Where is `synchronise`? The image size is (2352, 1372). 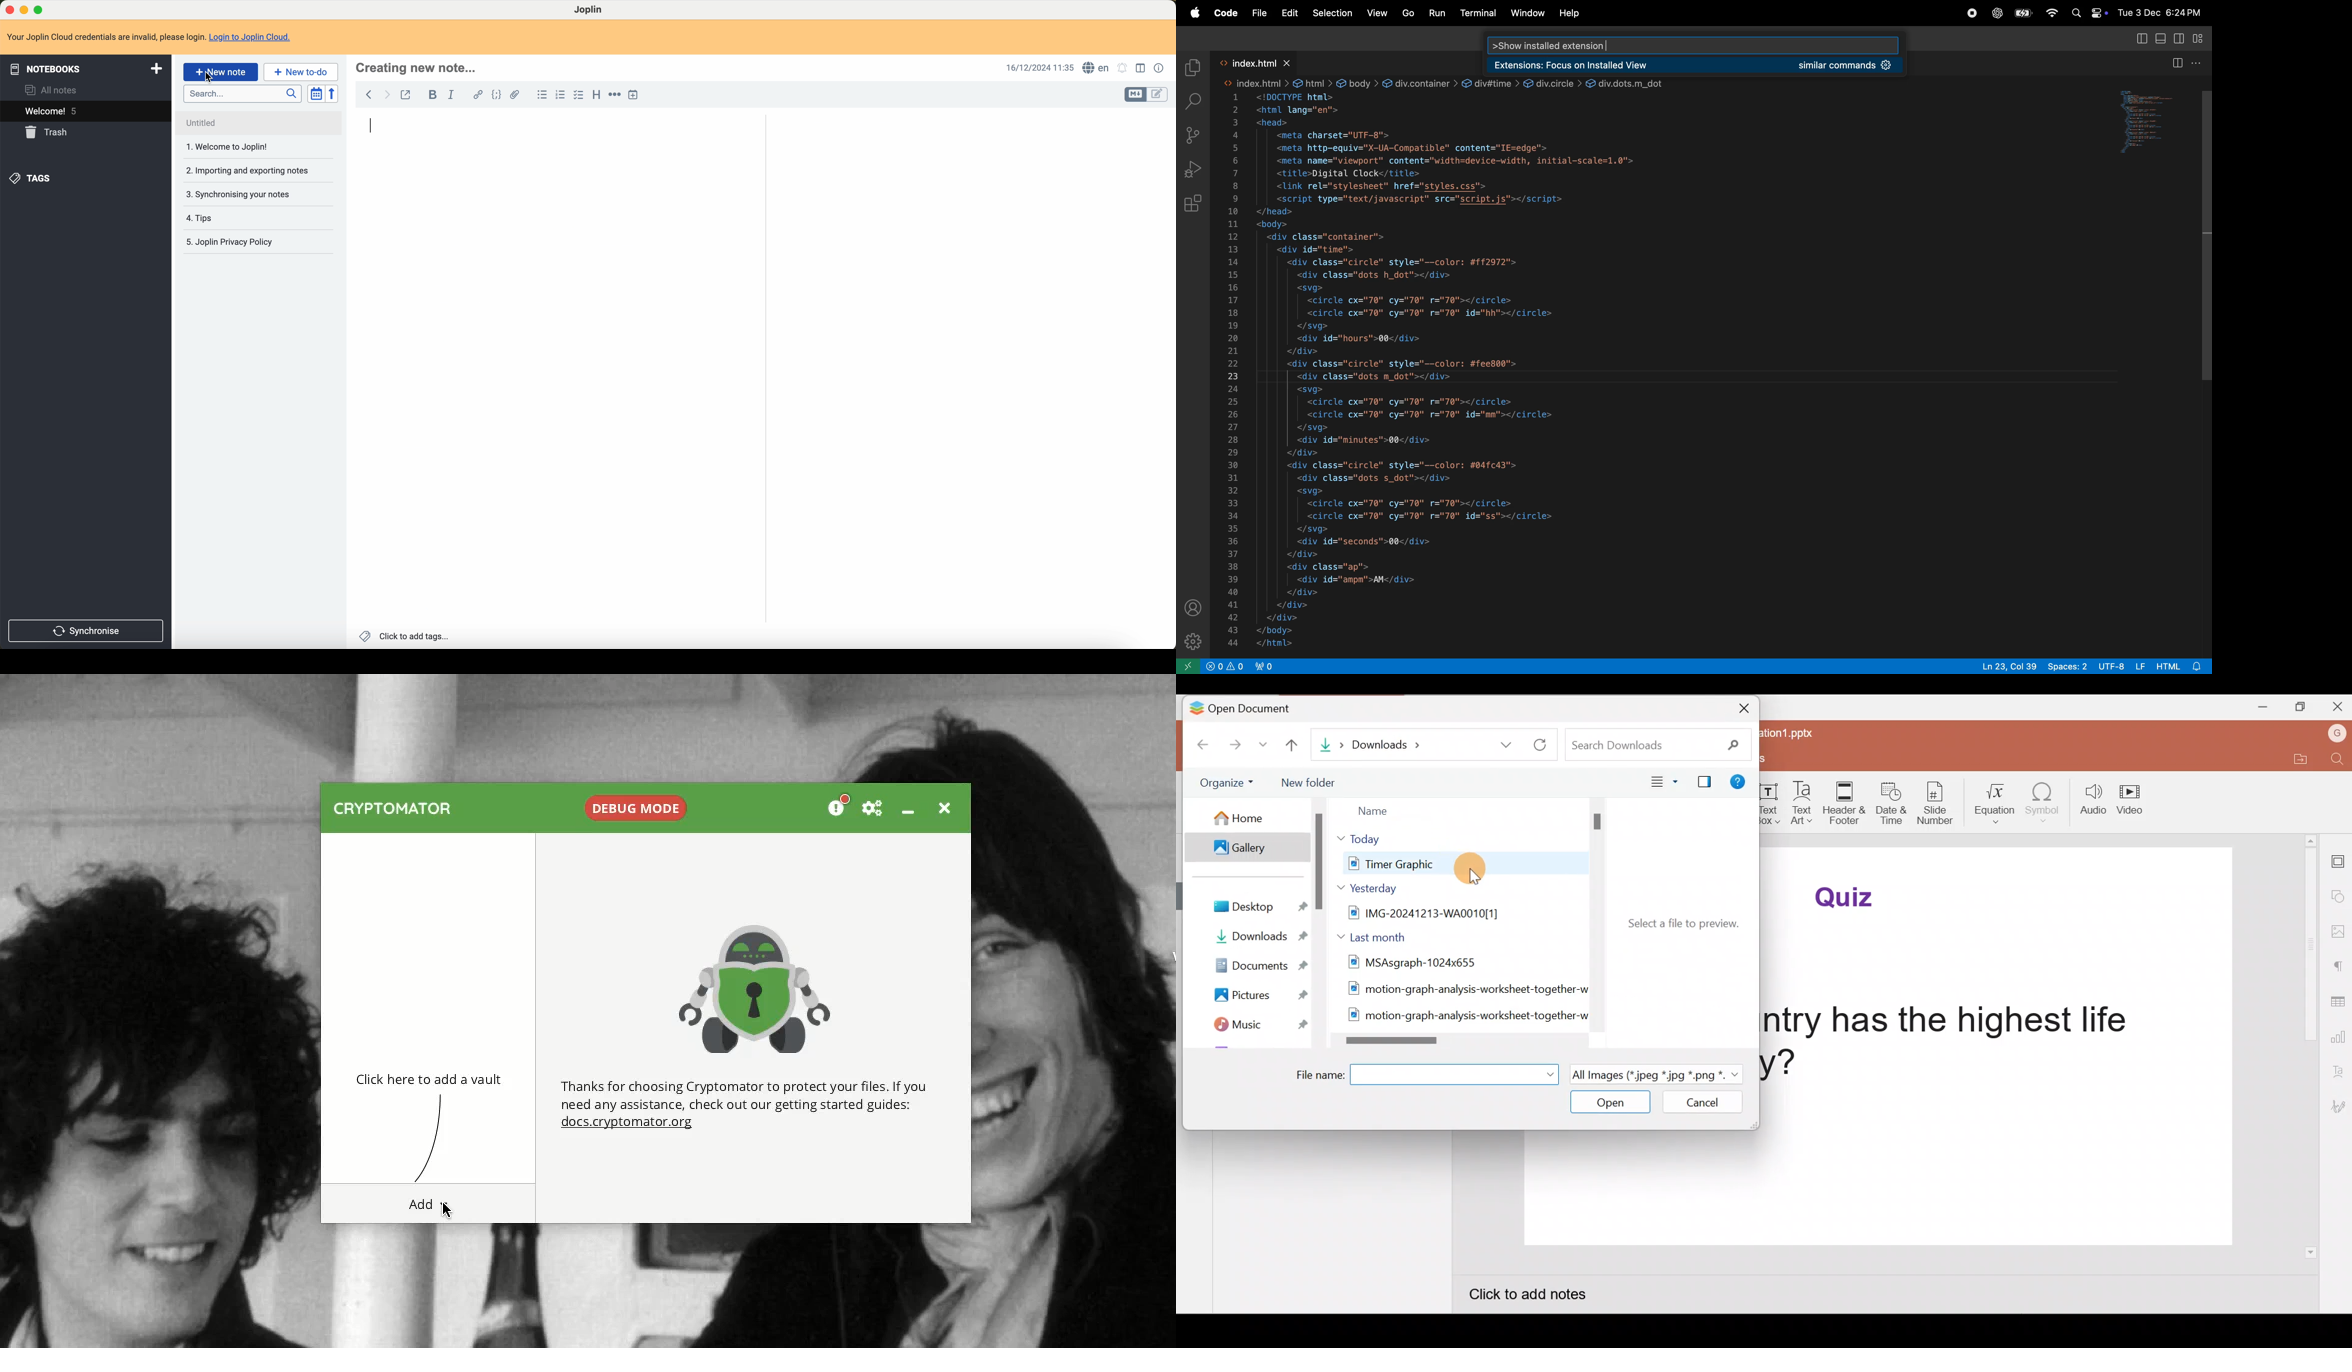 synchronise is located at coordinates (88, 631).